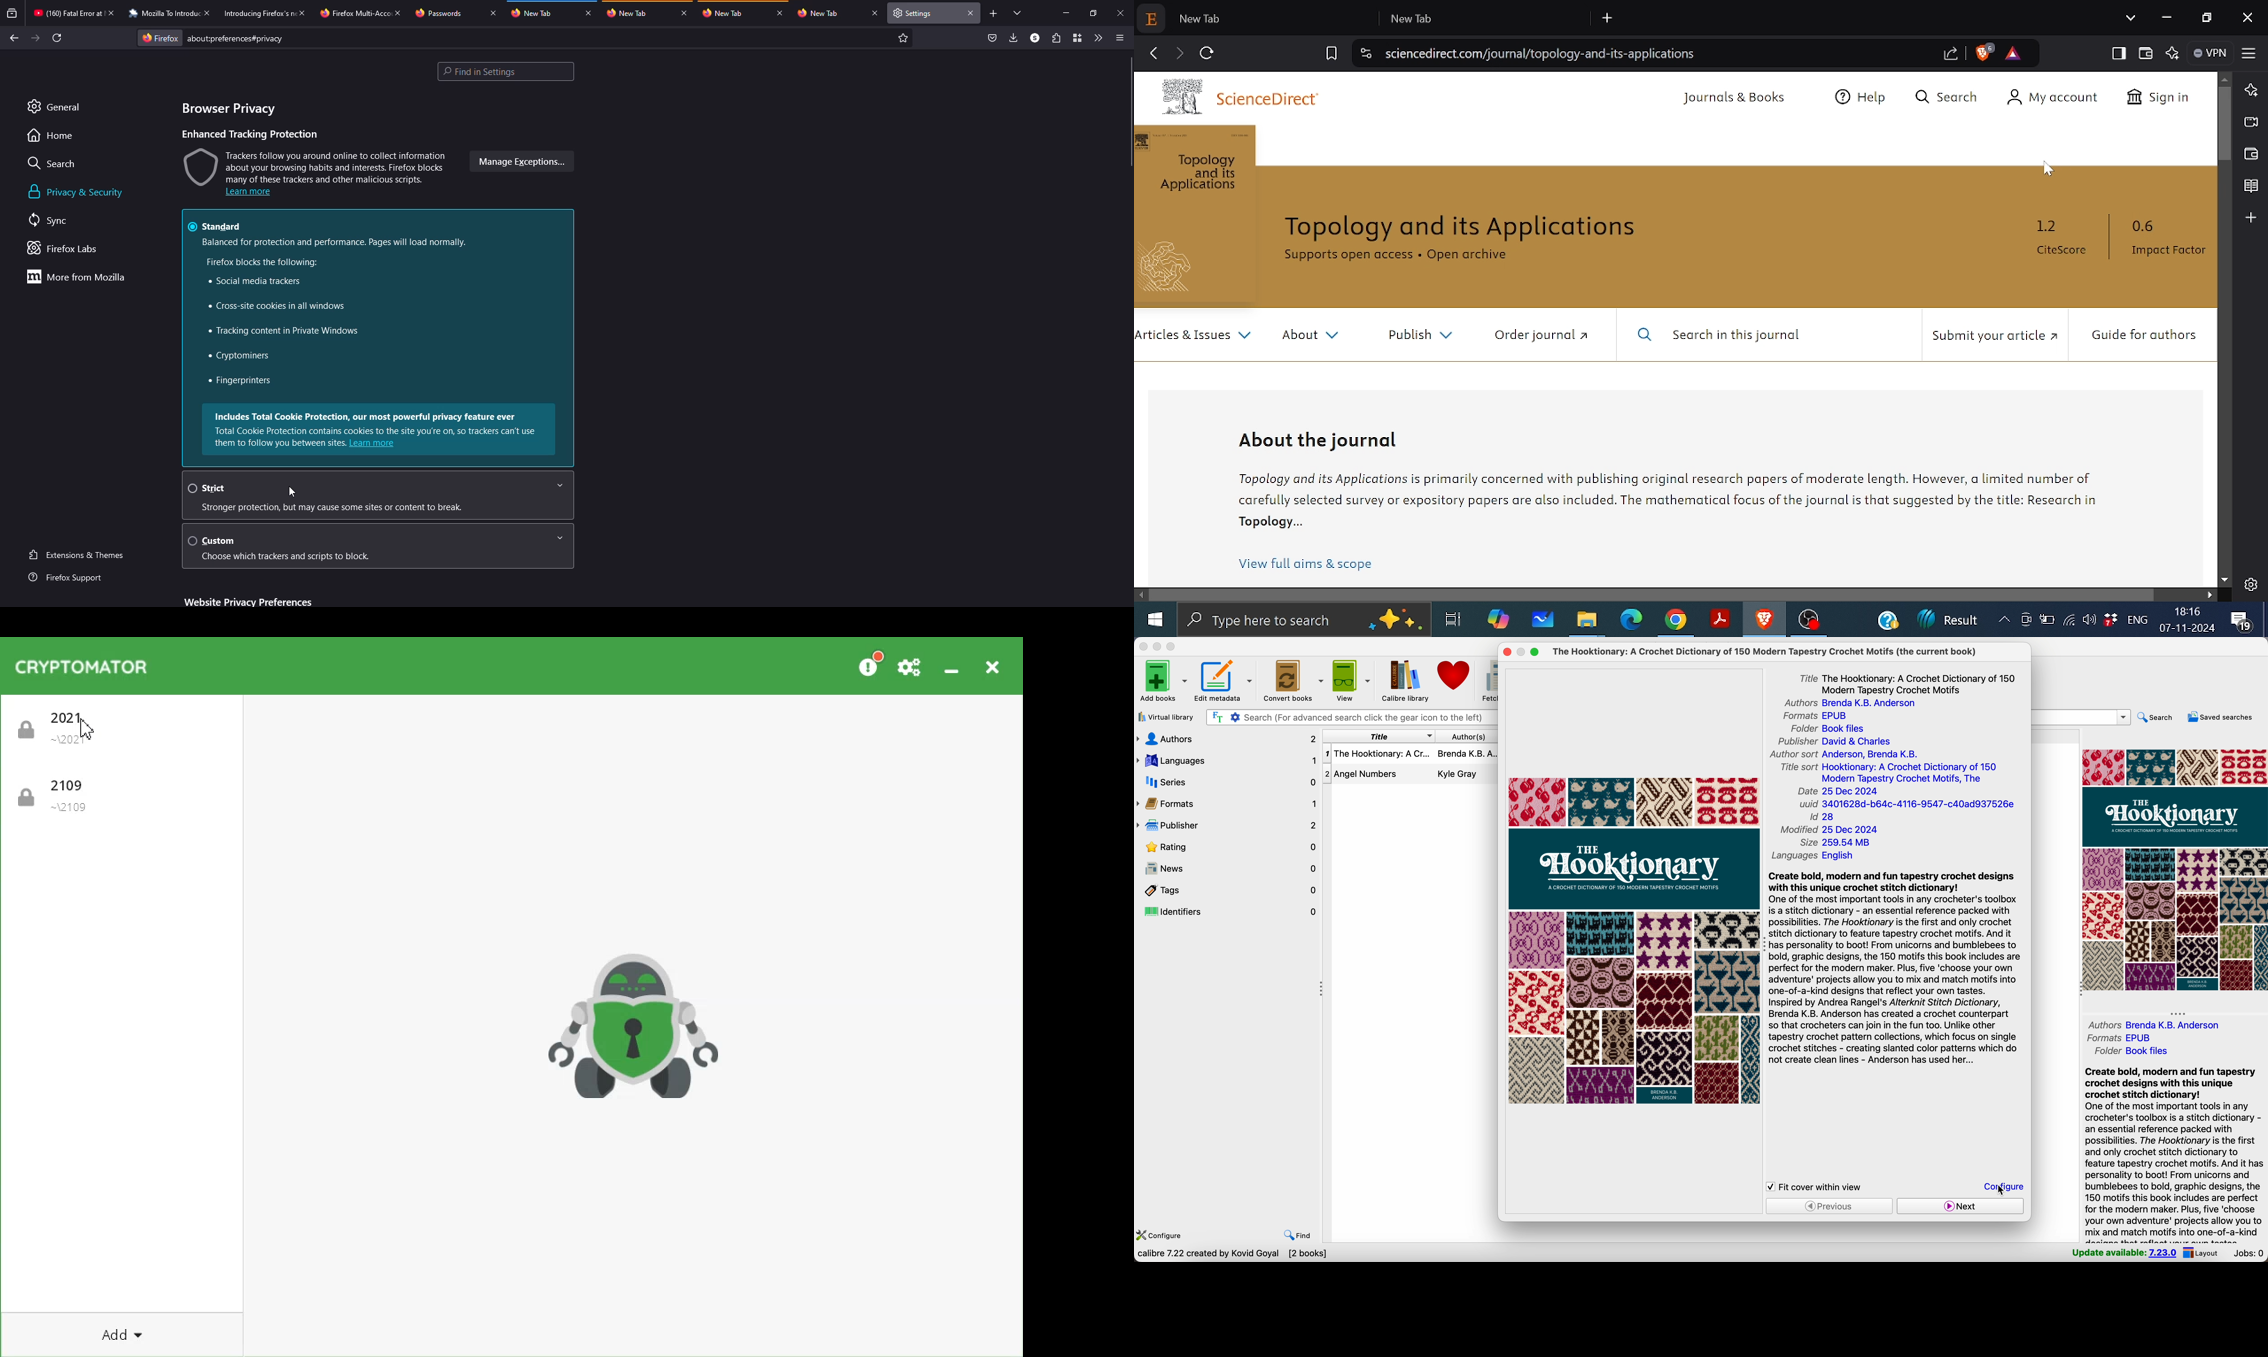 The height and width of the screenshot is (1372, 2268). What do you see at coordinates (2157, 719) in the screenshot?
I see `search` at bounding box center [2157, 719].